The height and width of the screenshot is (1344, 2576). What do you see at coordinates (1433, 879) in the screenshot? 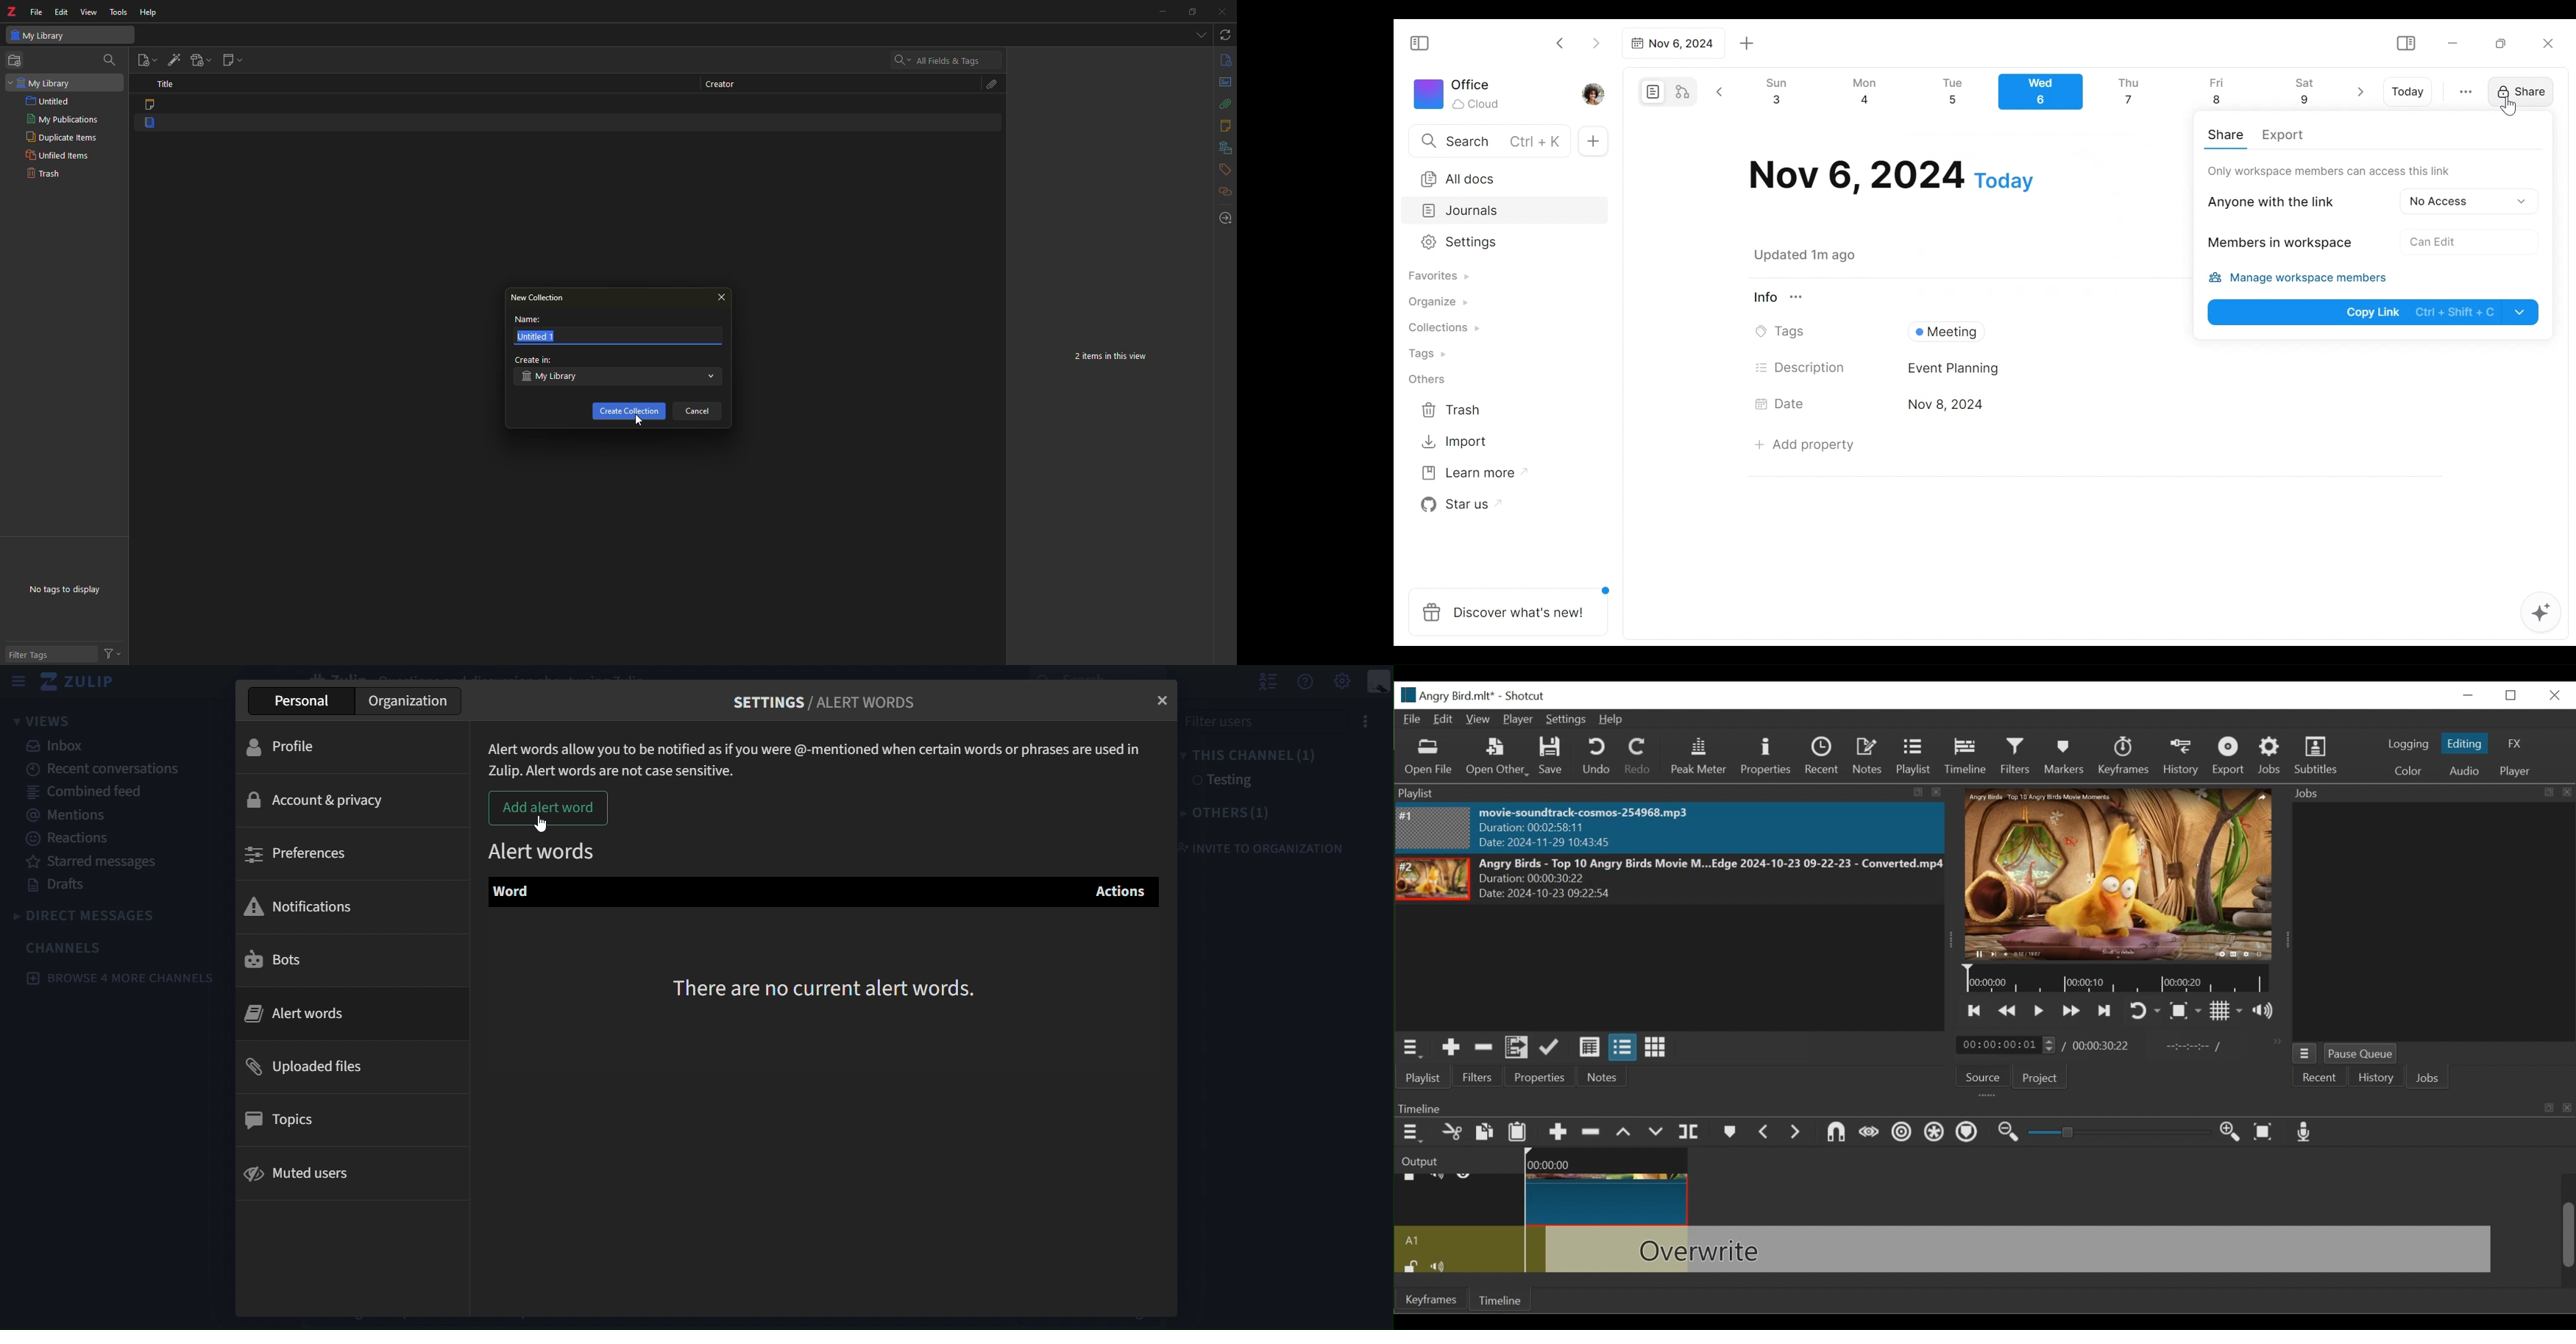
I see `Image` at bounding box center [1433, 879].